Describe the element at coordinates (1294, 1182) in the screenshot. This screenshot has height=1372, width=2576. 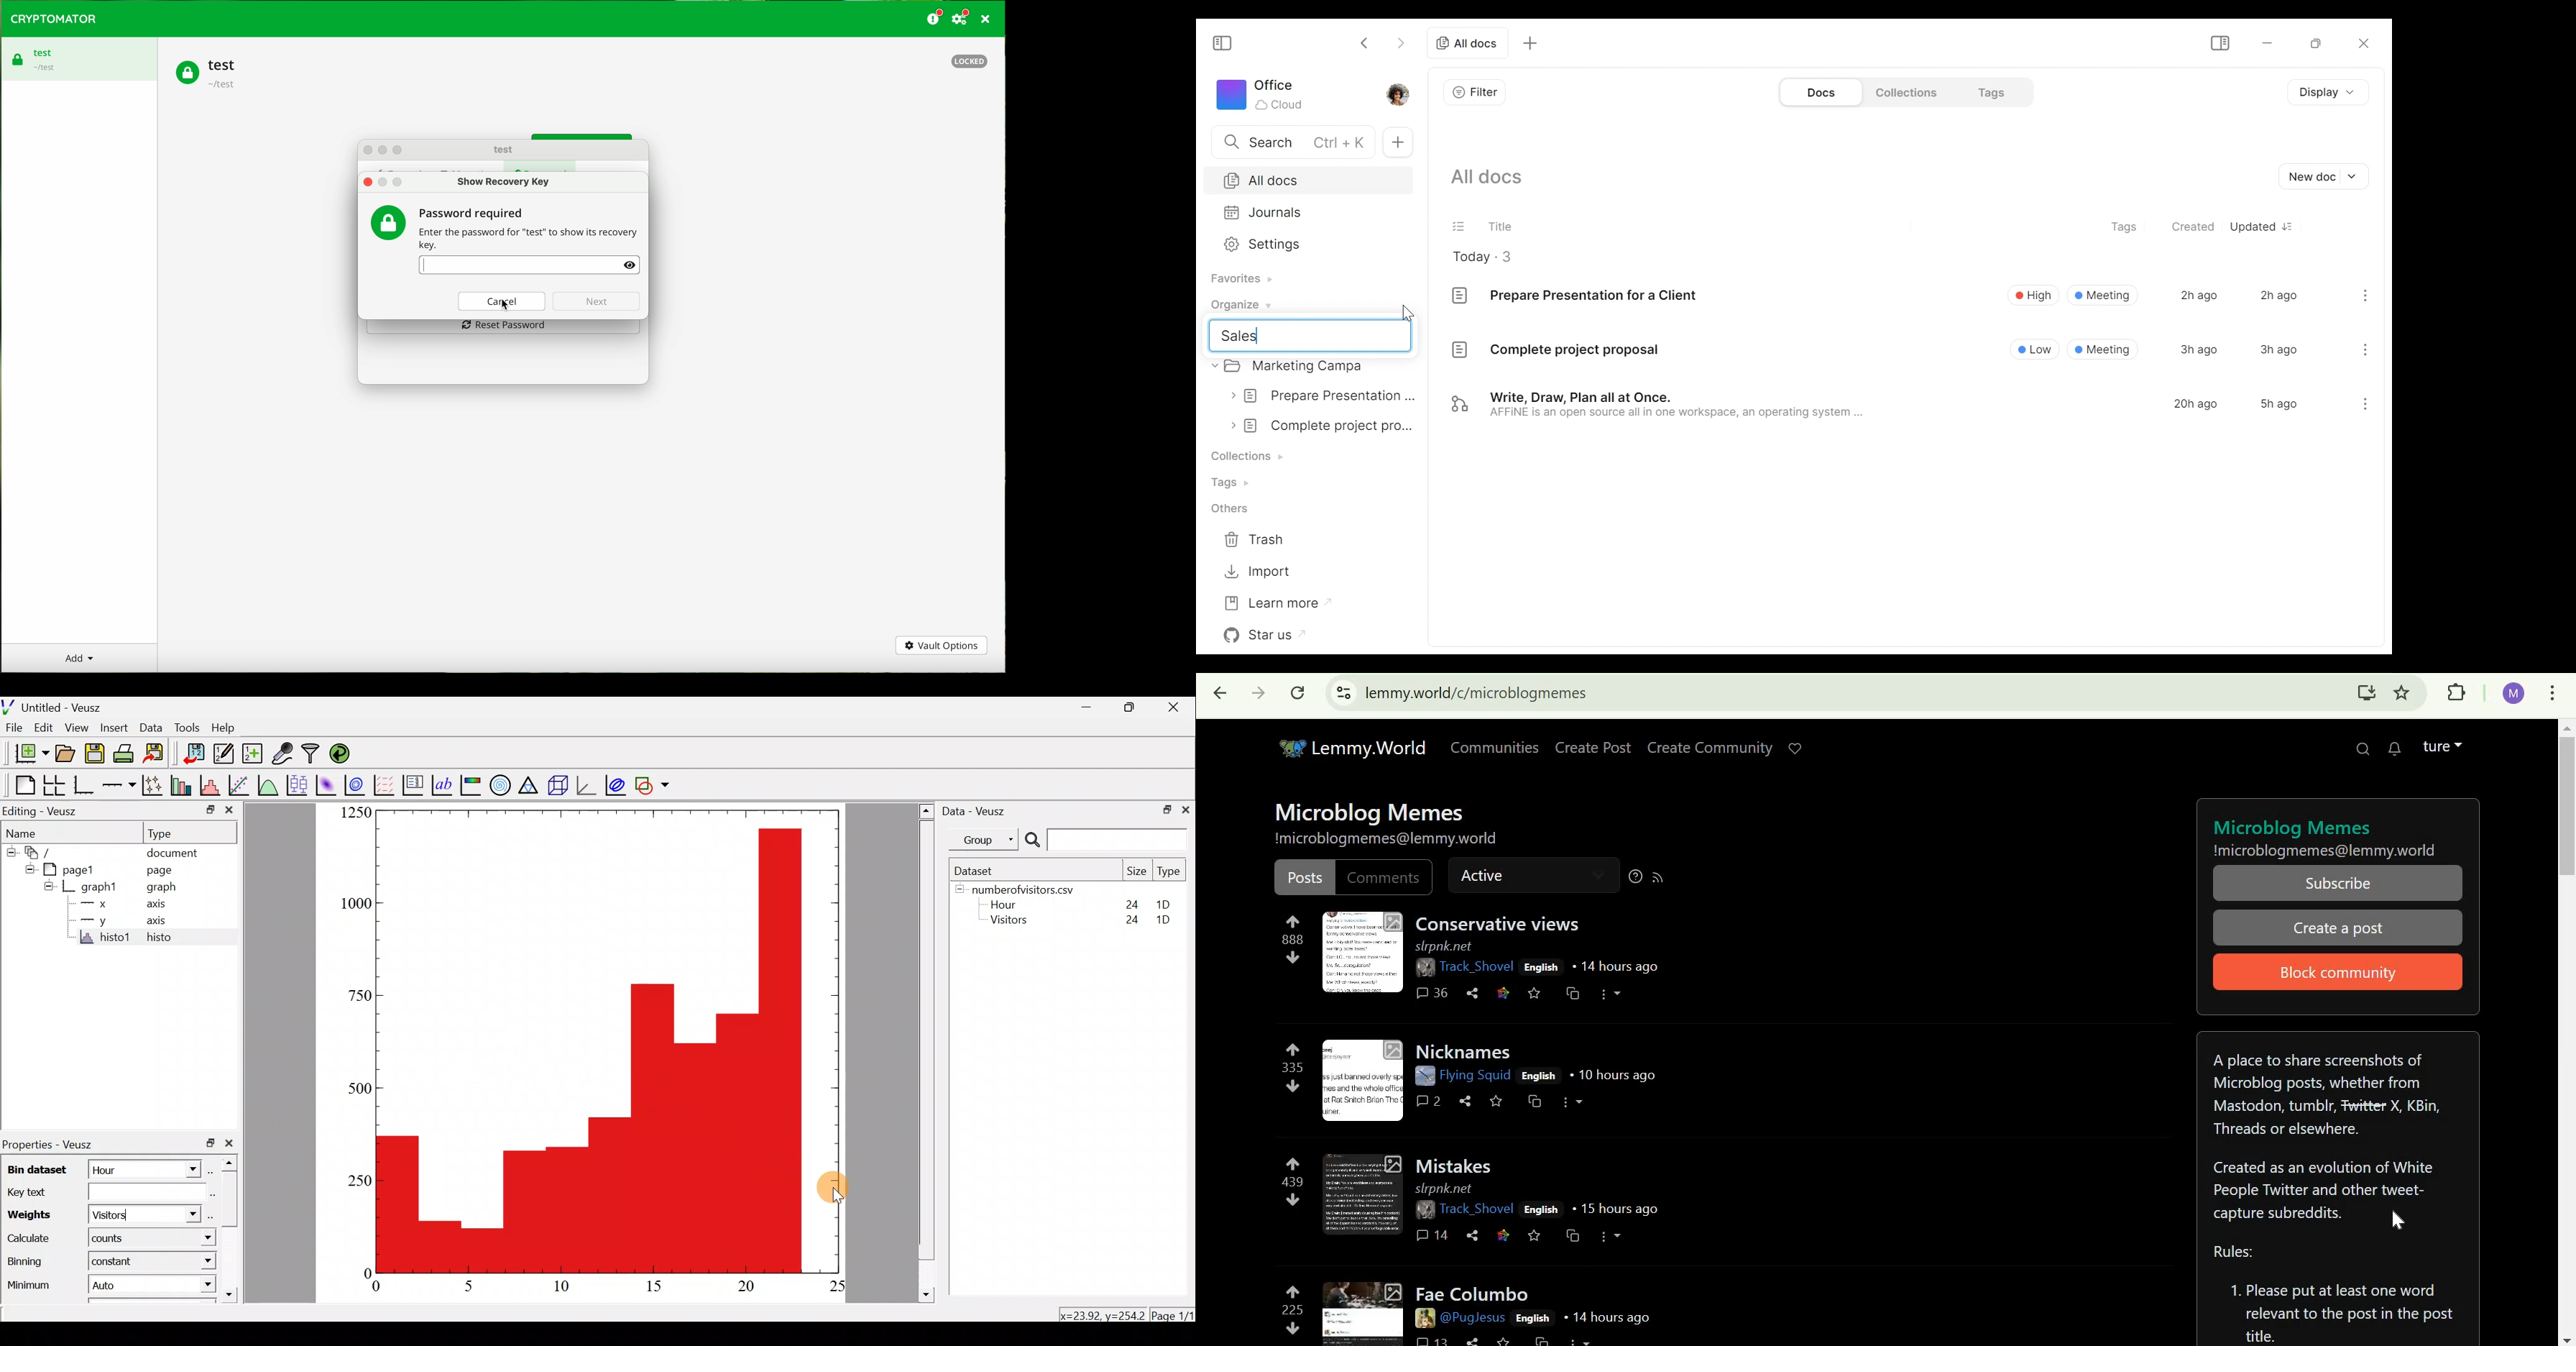
I see `439 points` at that location.